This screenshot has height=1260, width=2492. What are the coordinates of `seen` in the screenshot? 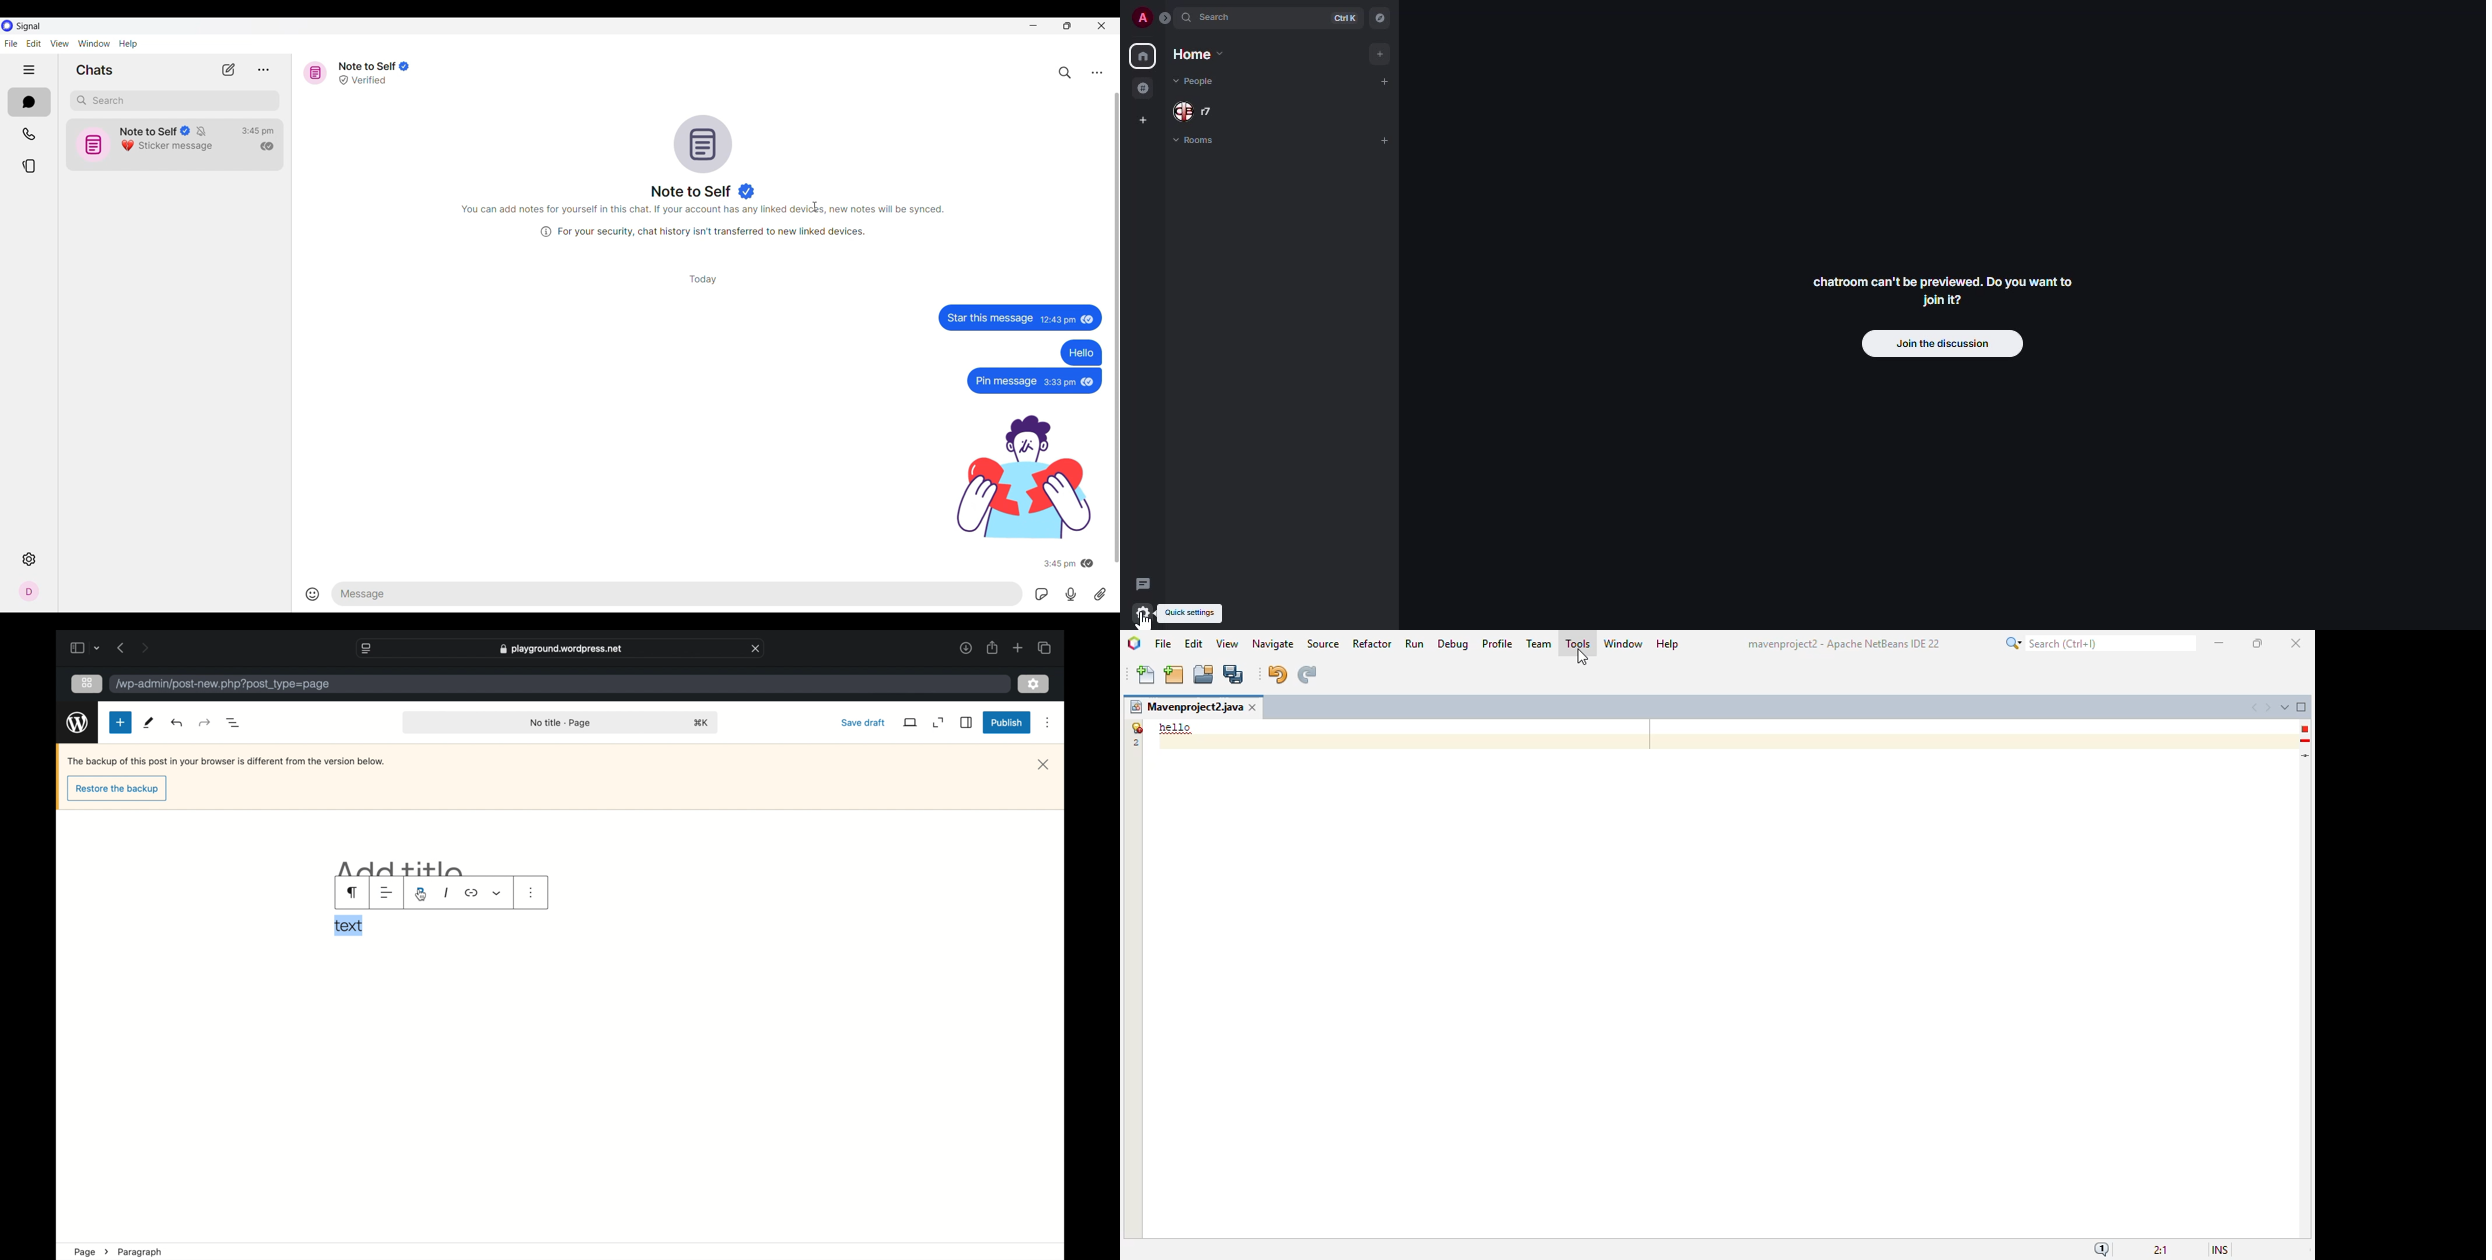 It's located at (1087, 319).